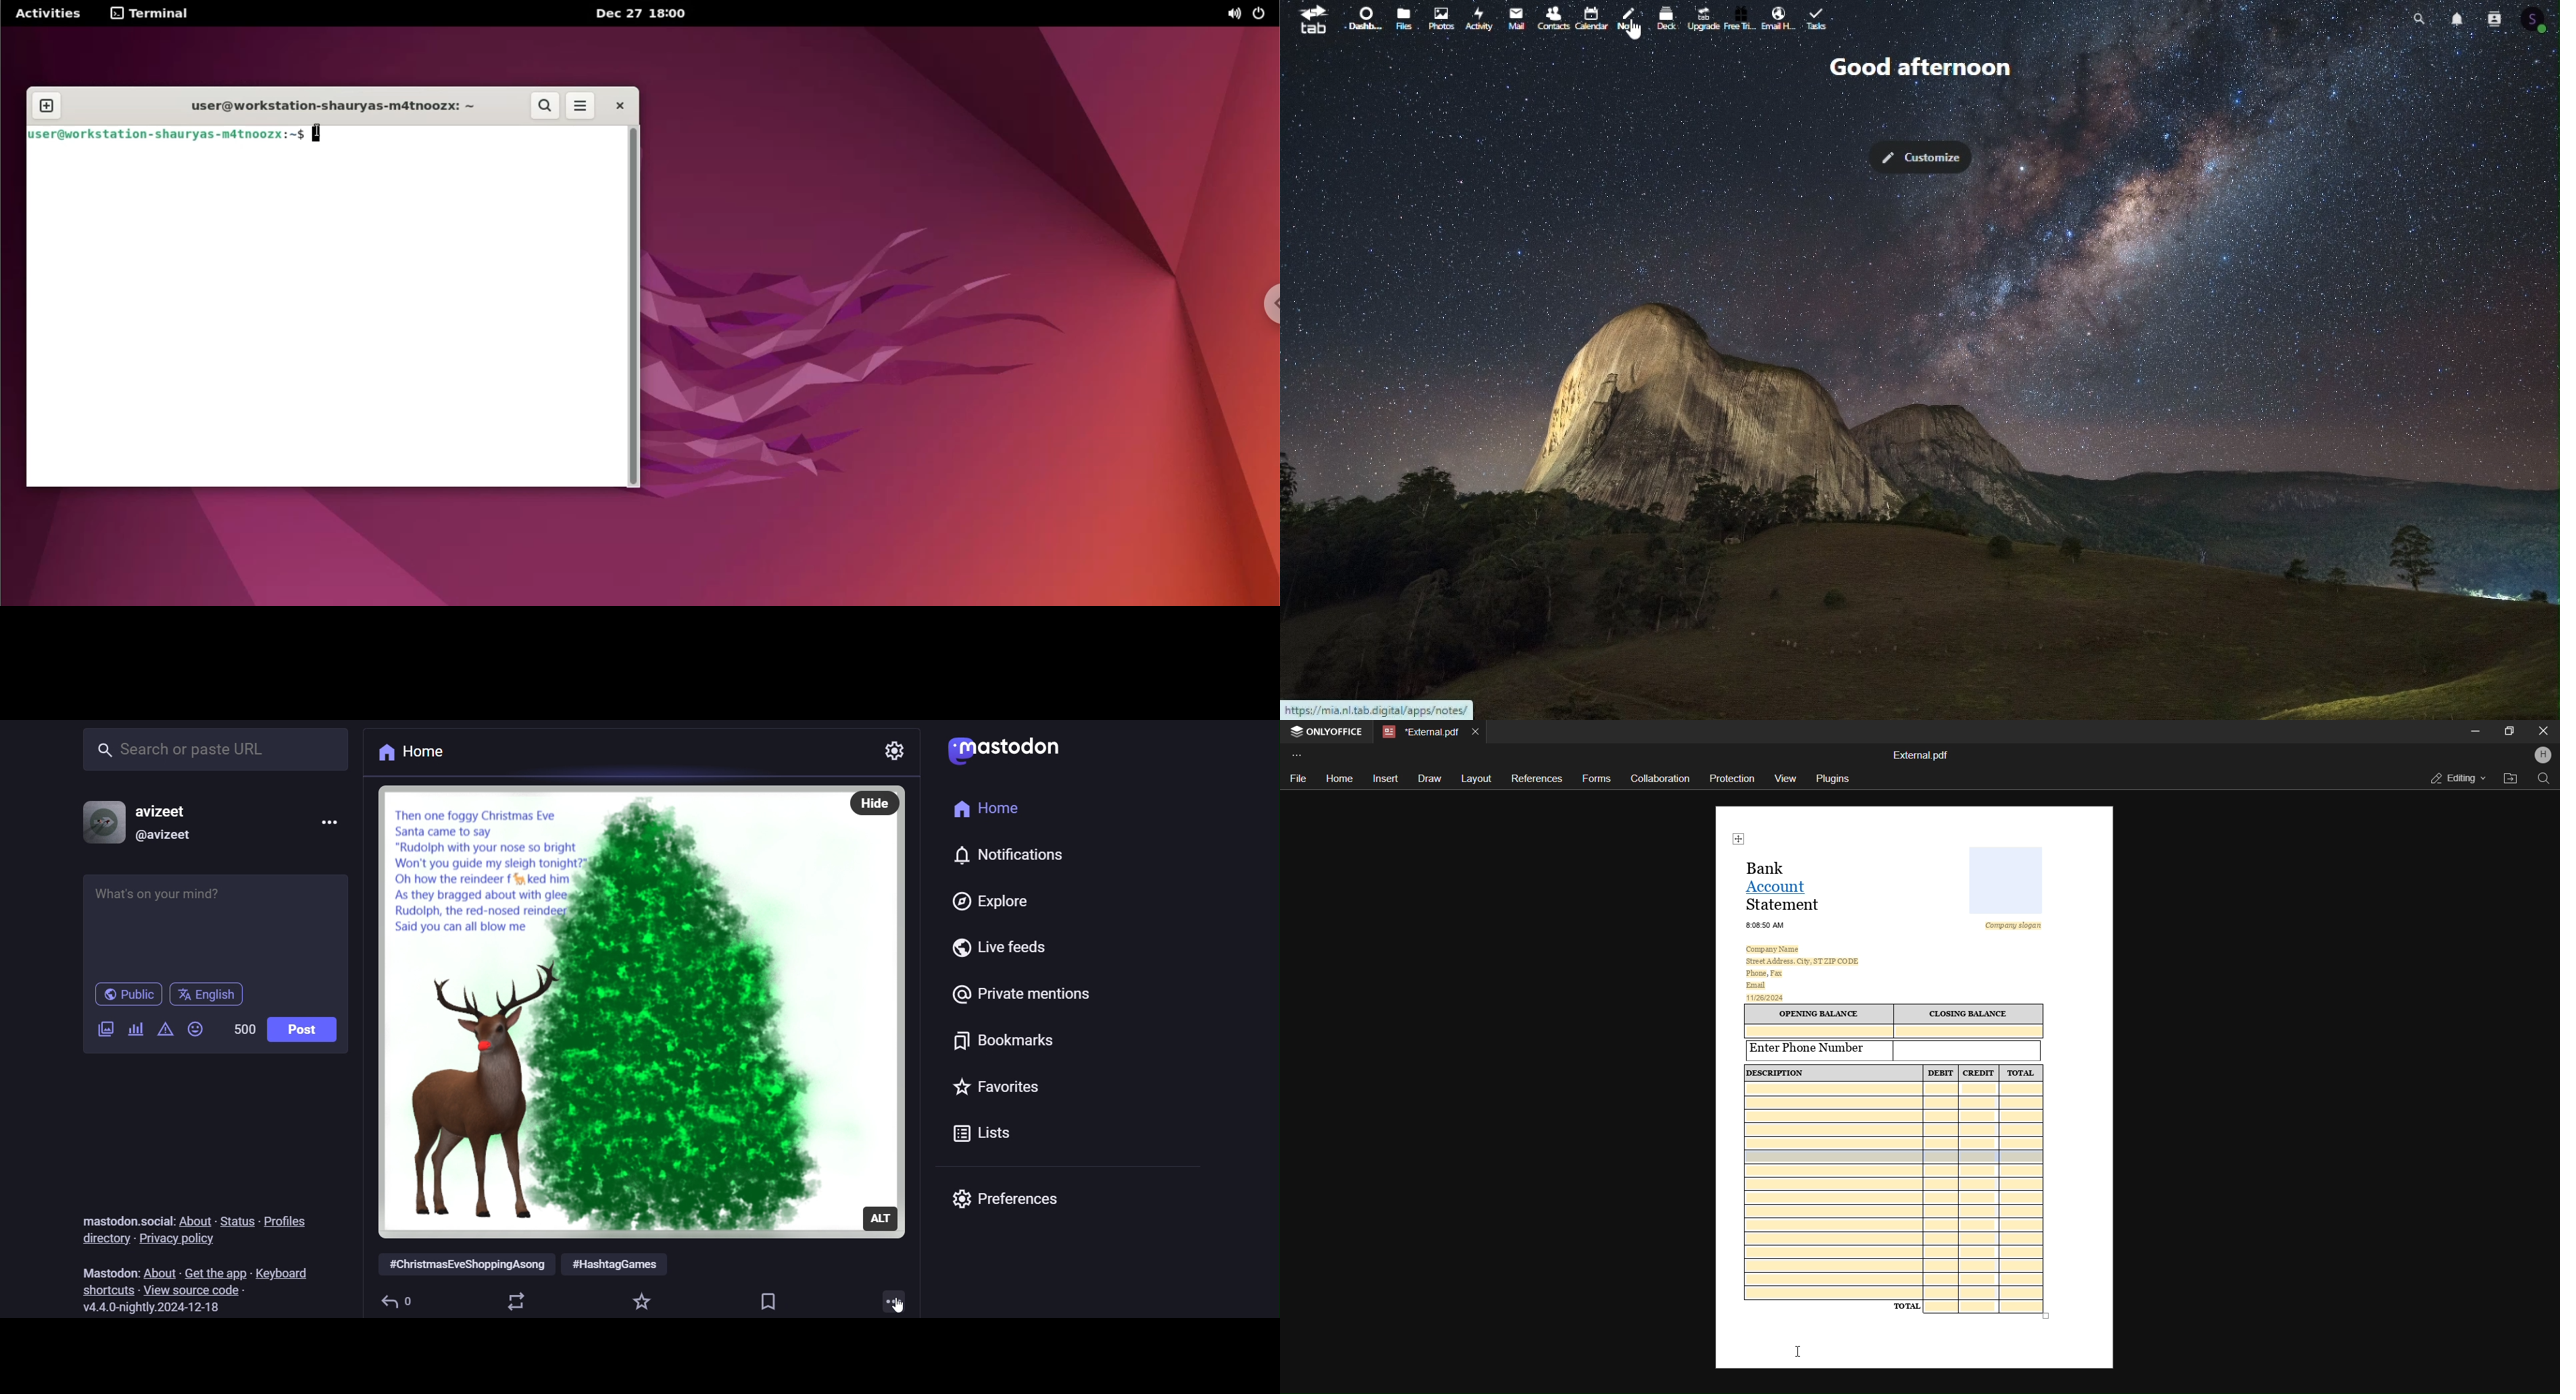 This screenshot has width=2576, height=1400. I want to click on image, so click(2006, 879).